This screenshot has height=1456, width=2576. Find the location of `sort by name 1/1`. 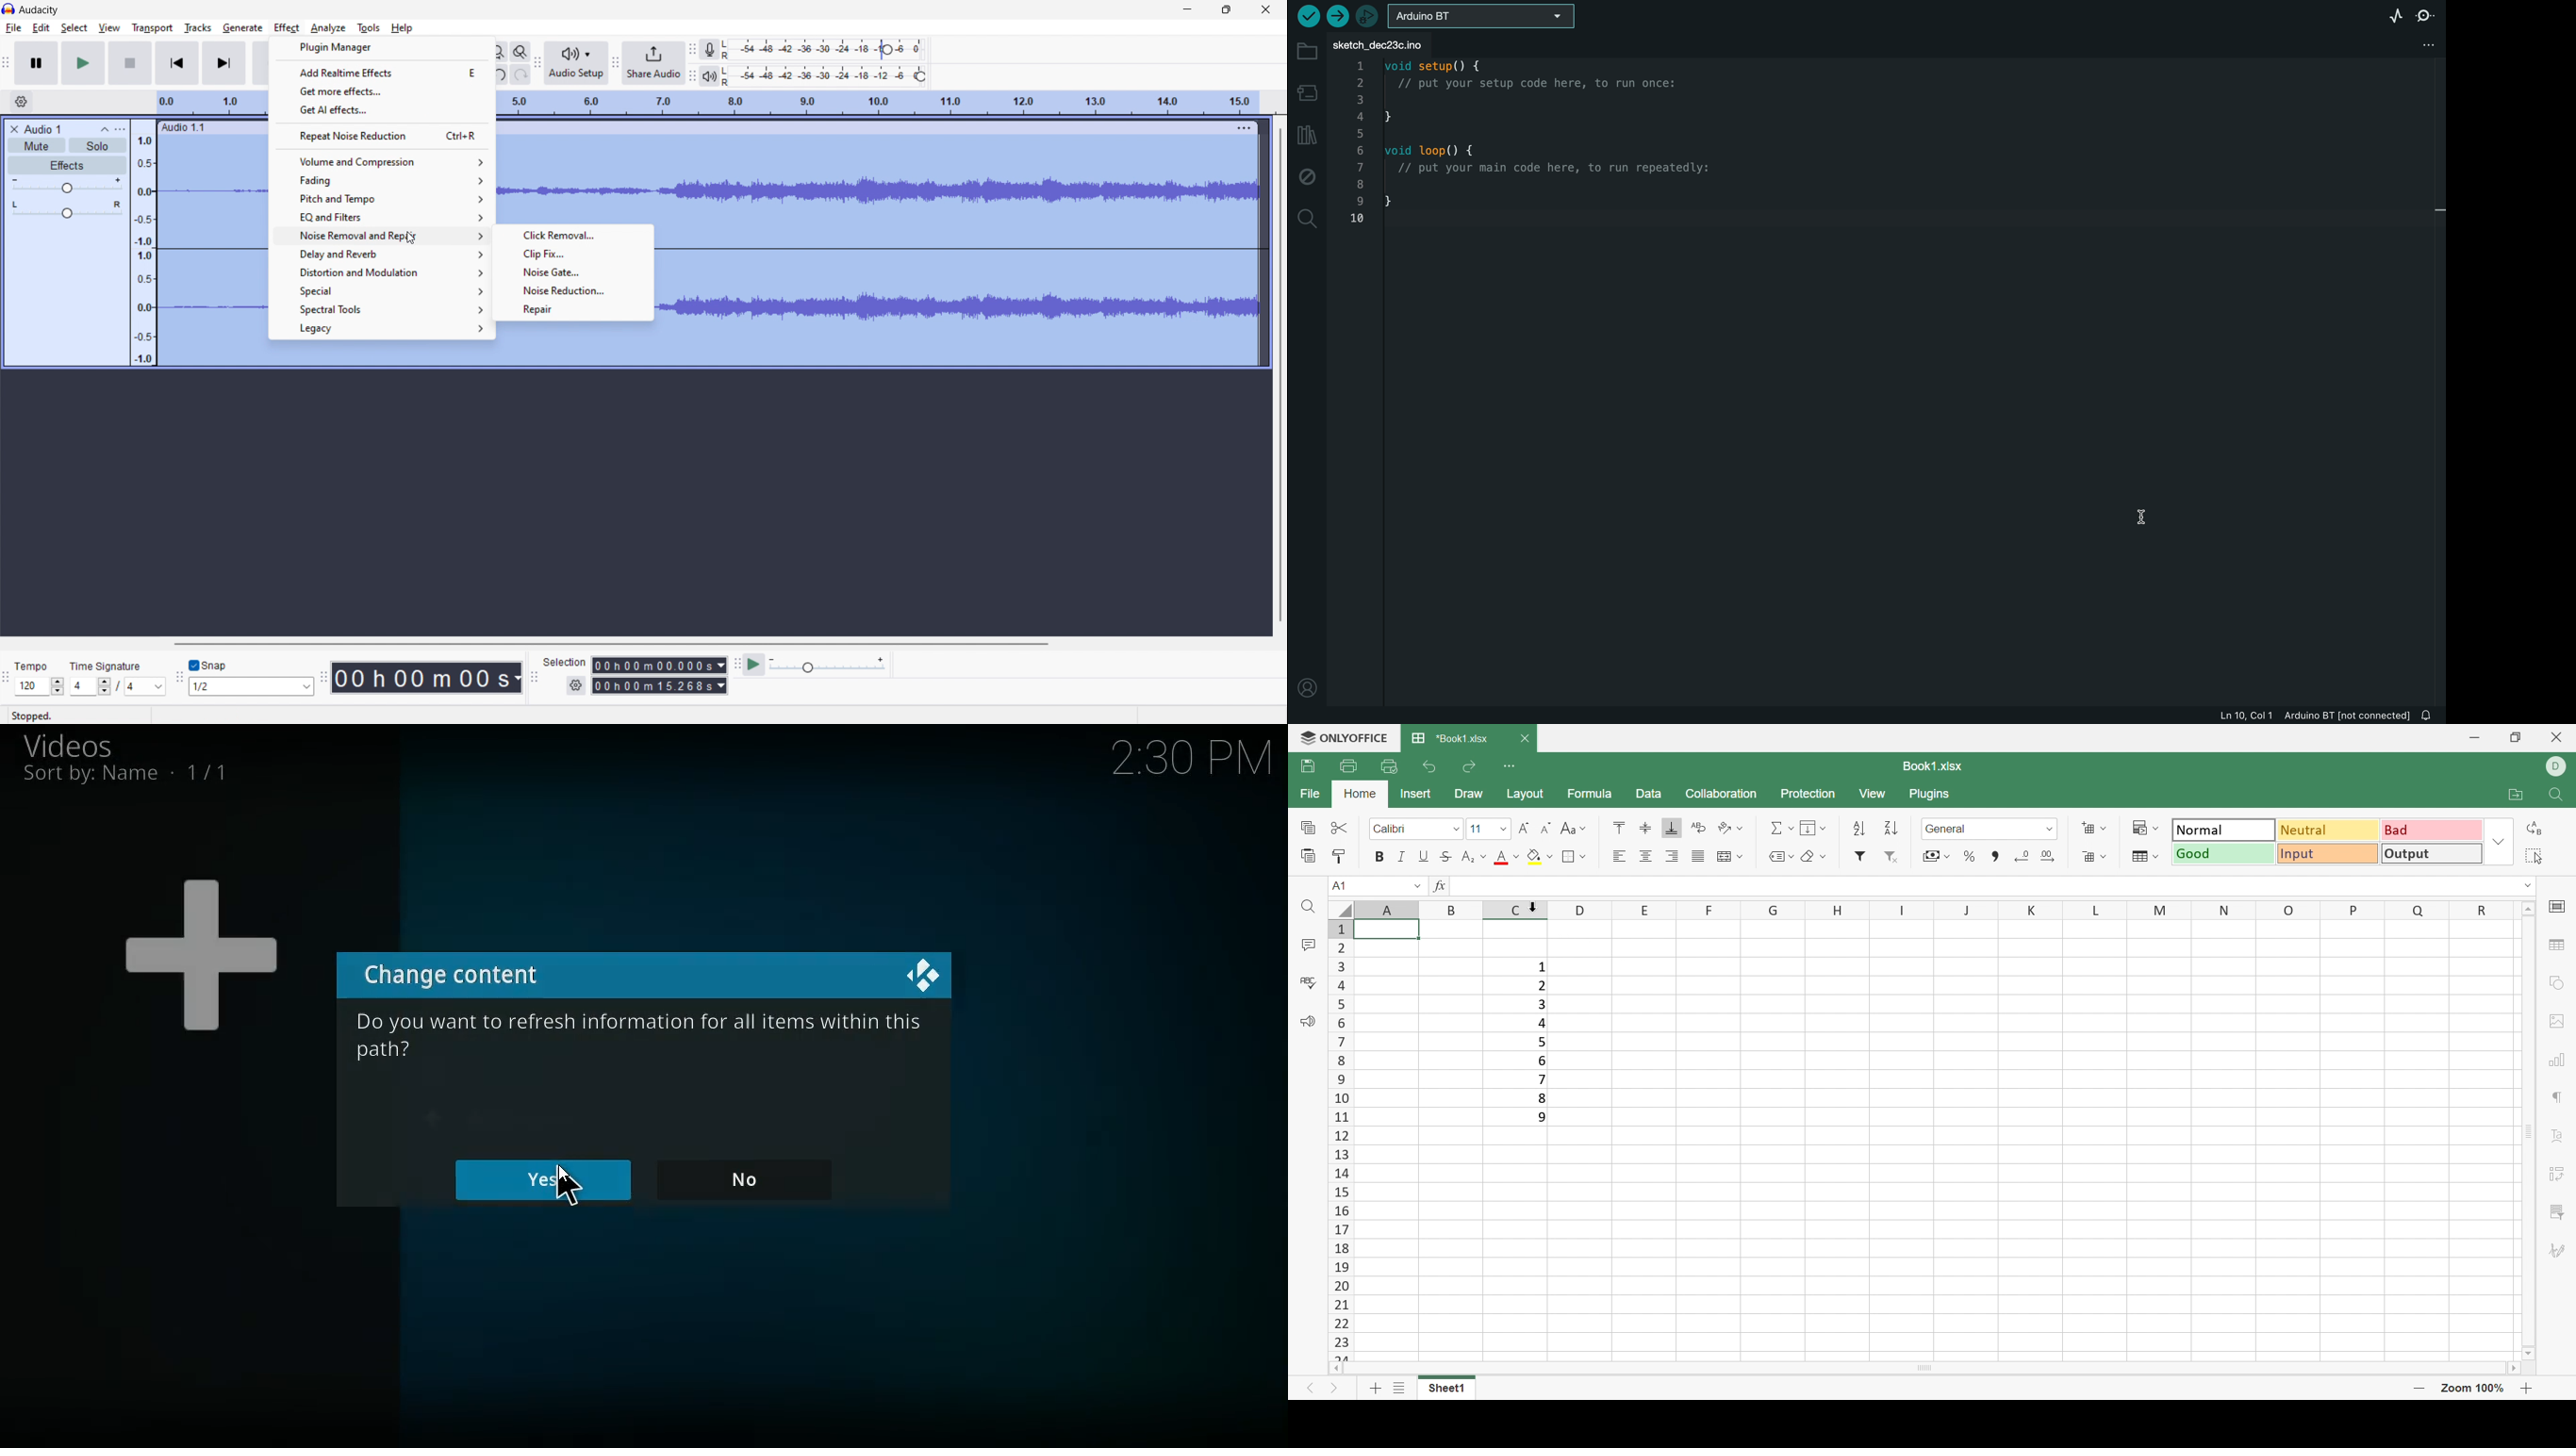

sort by name 1/1 is located at coordinates (125, 774).